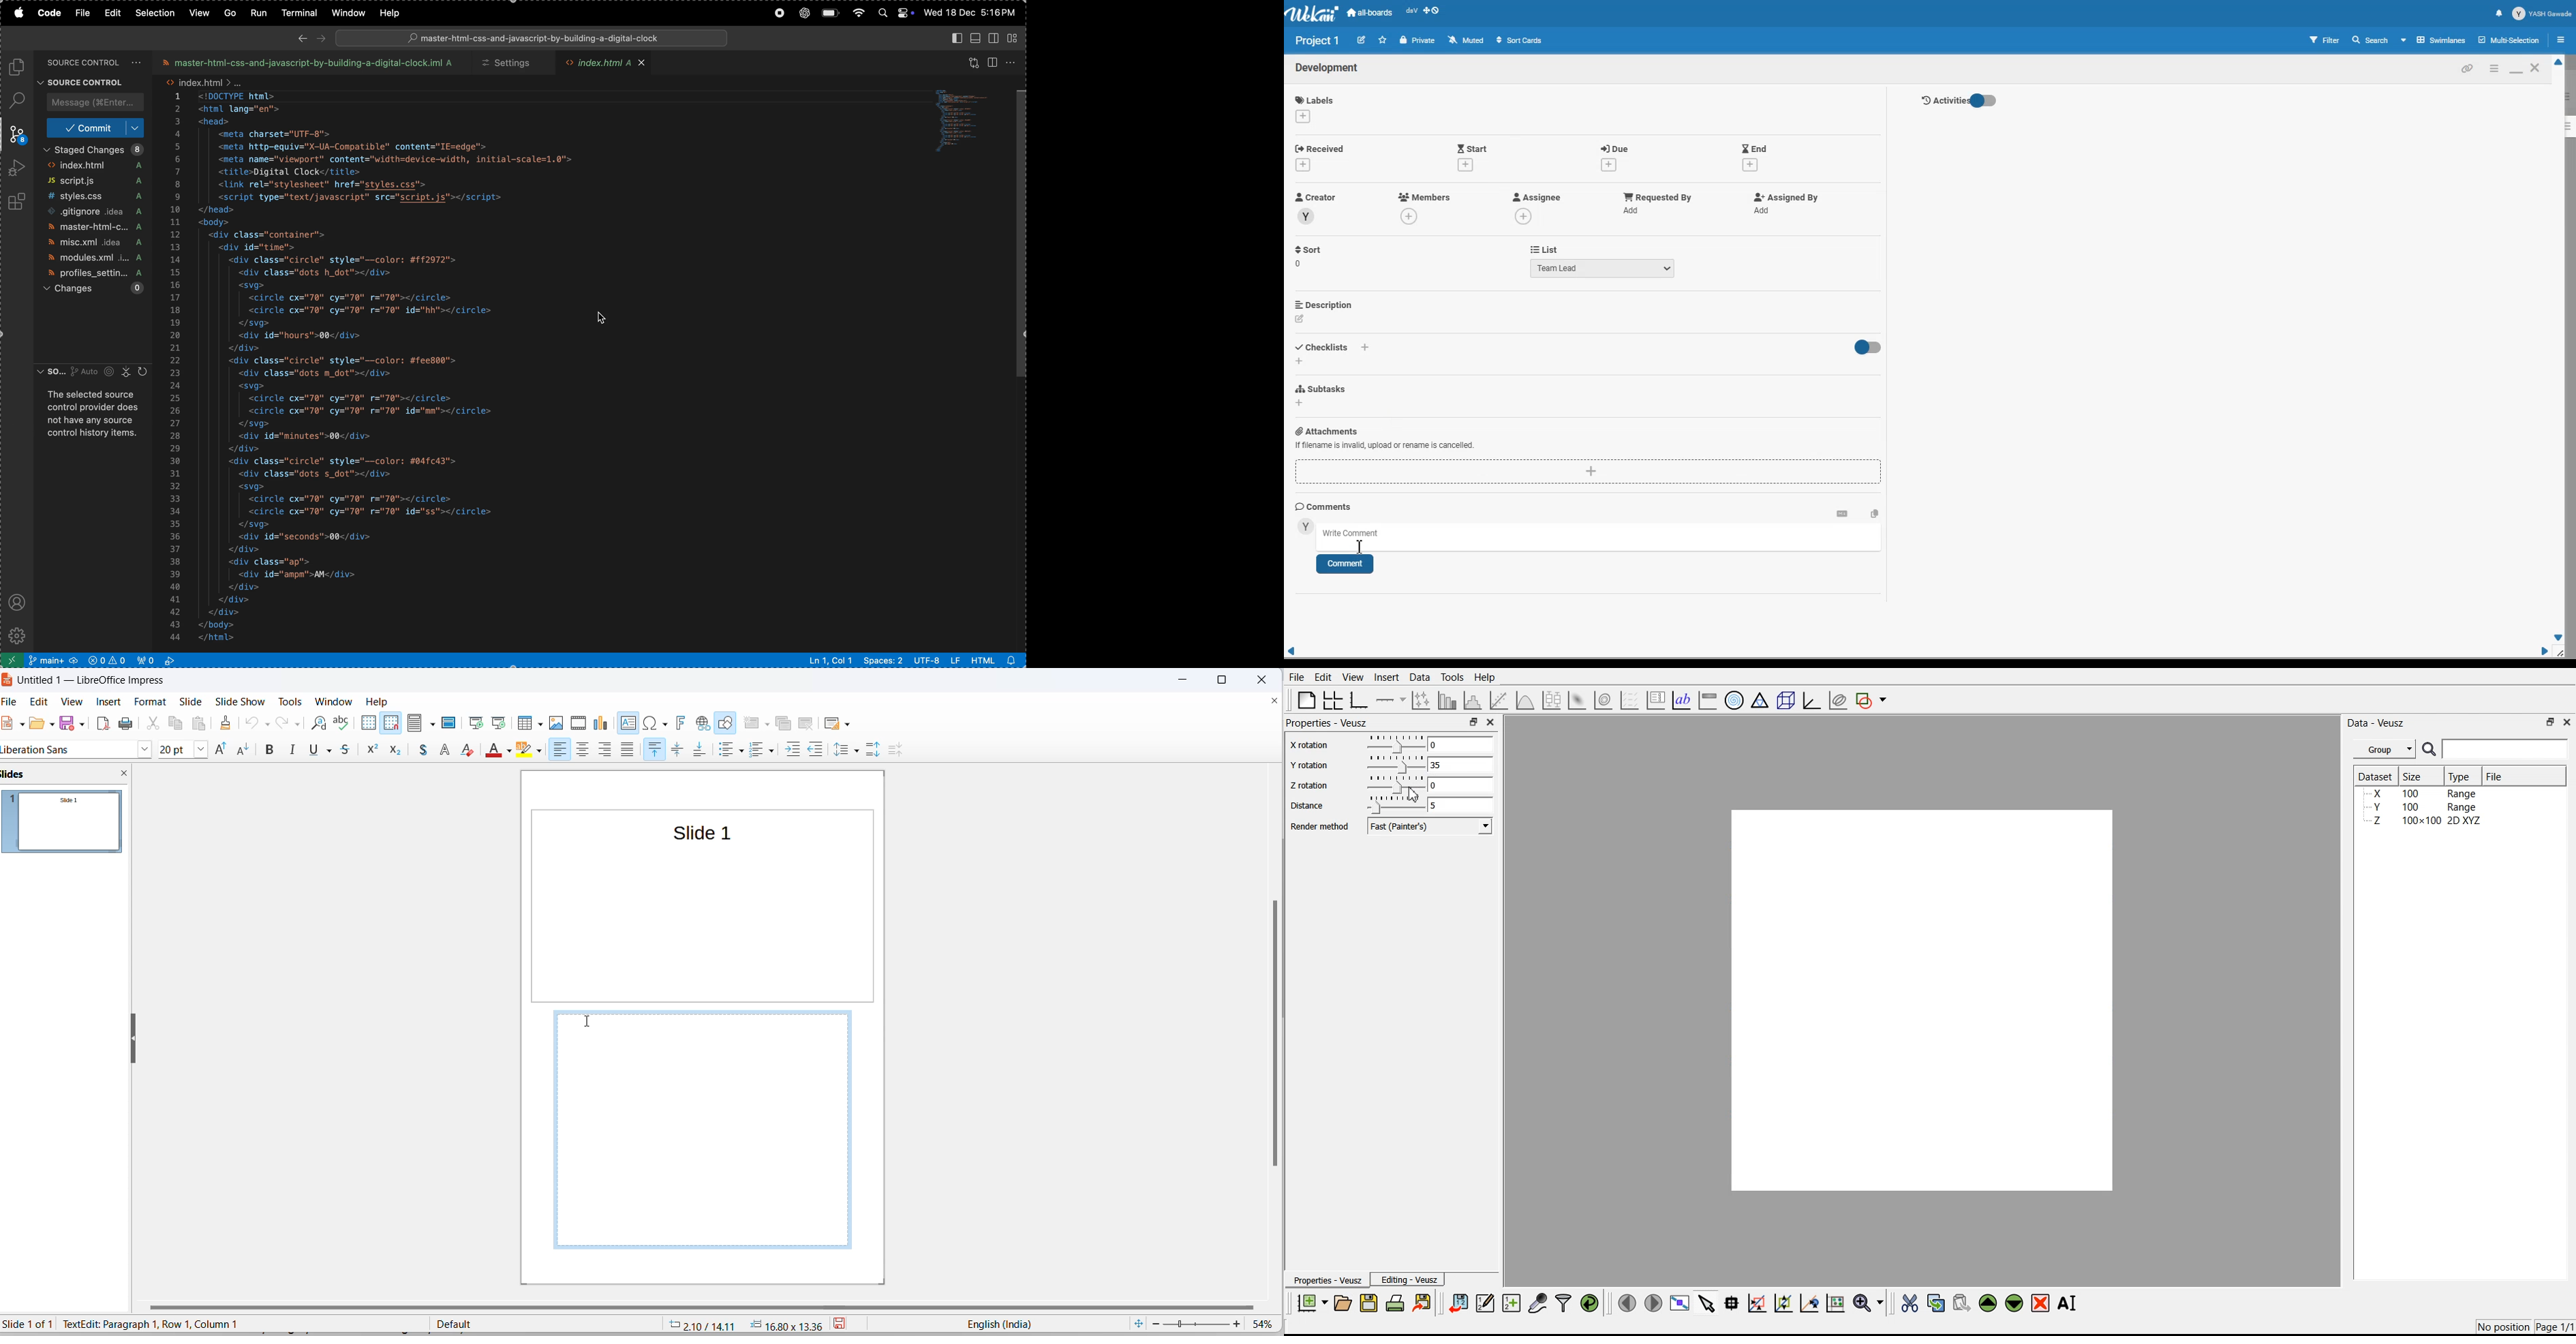 This screenshot has width=2576, height=1344. Describe the element at coordinates (267, 724) in the screenshot. I see `undo options` at that location.